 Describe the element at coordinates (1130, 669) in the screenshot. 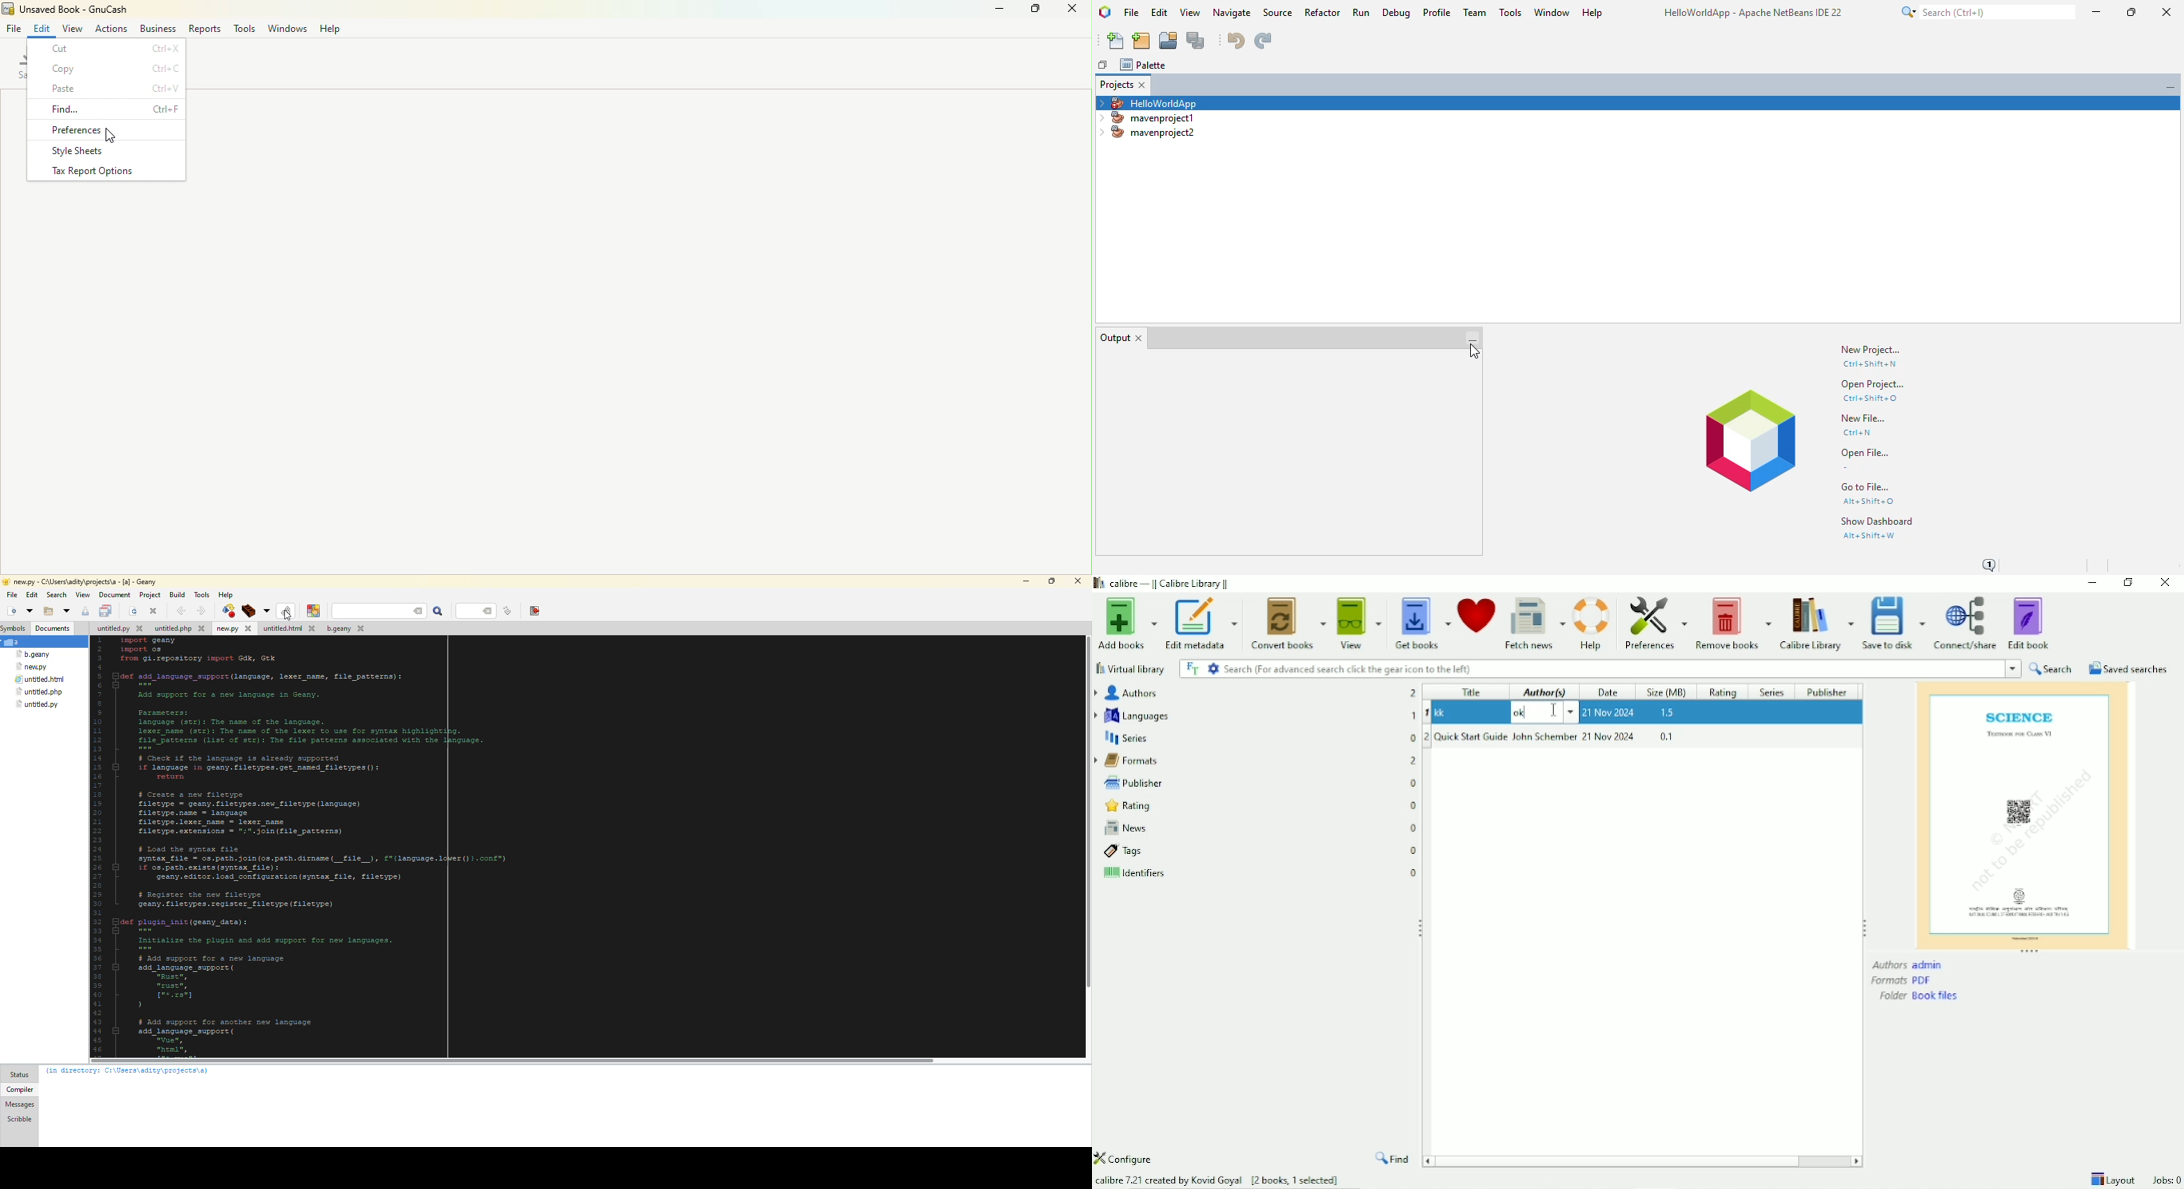

I see `Virtual library` at that location.